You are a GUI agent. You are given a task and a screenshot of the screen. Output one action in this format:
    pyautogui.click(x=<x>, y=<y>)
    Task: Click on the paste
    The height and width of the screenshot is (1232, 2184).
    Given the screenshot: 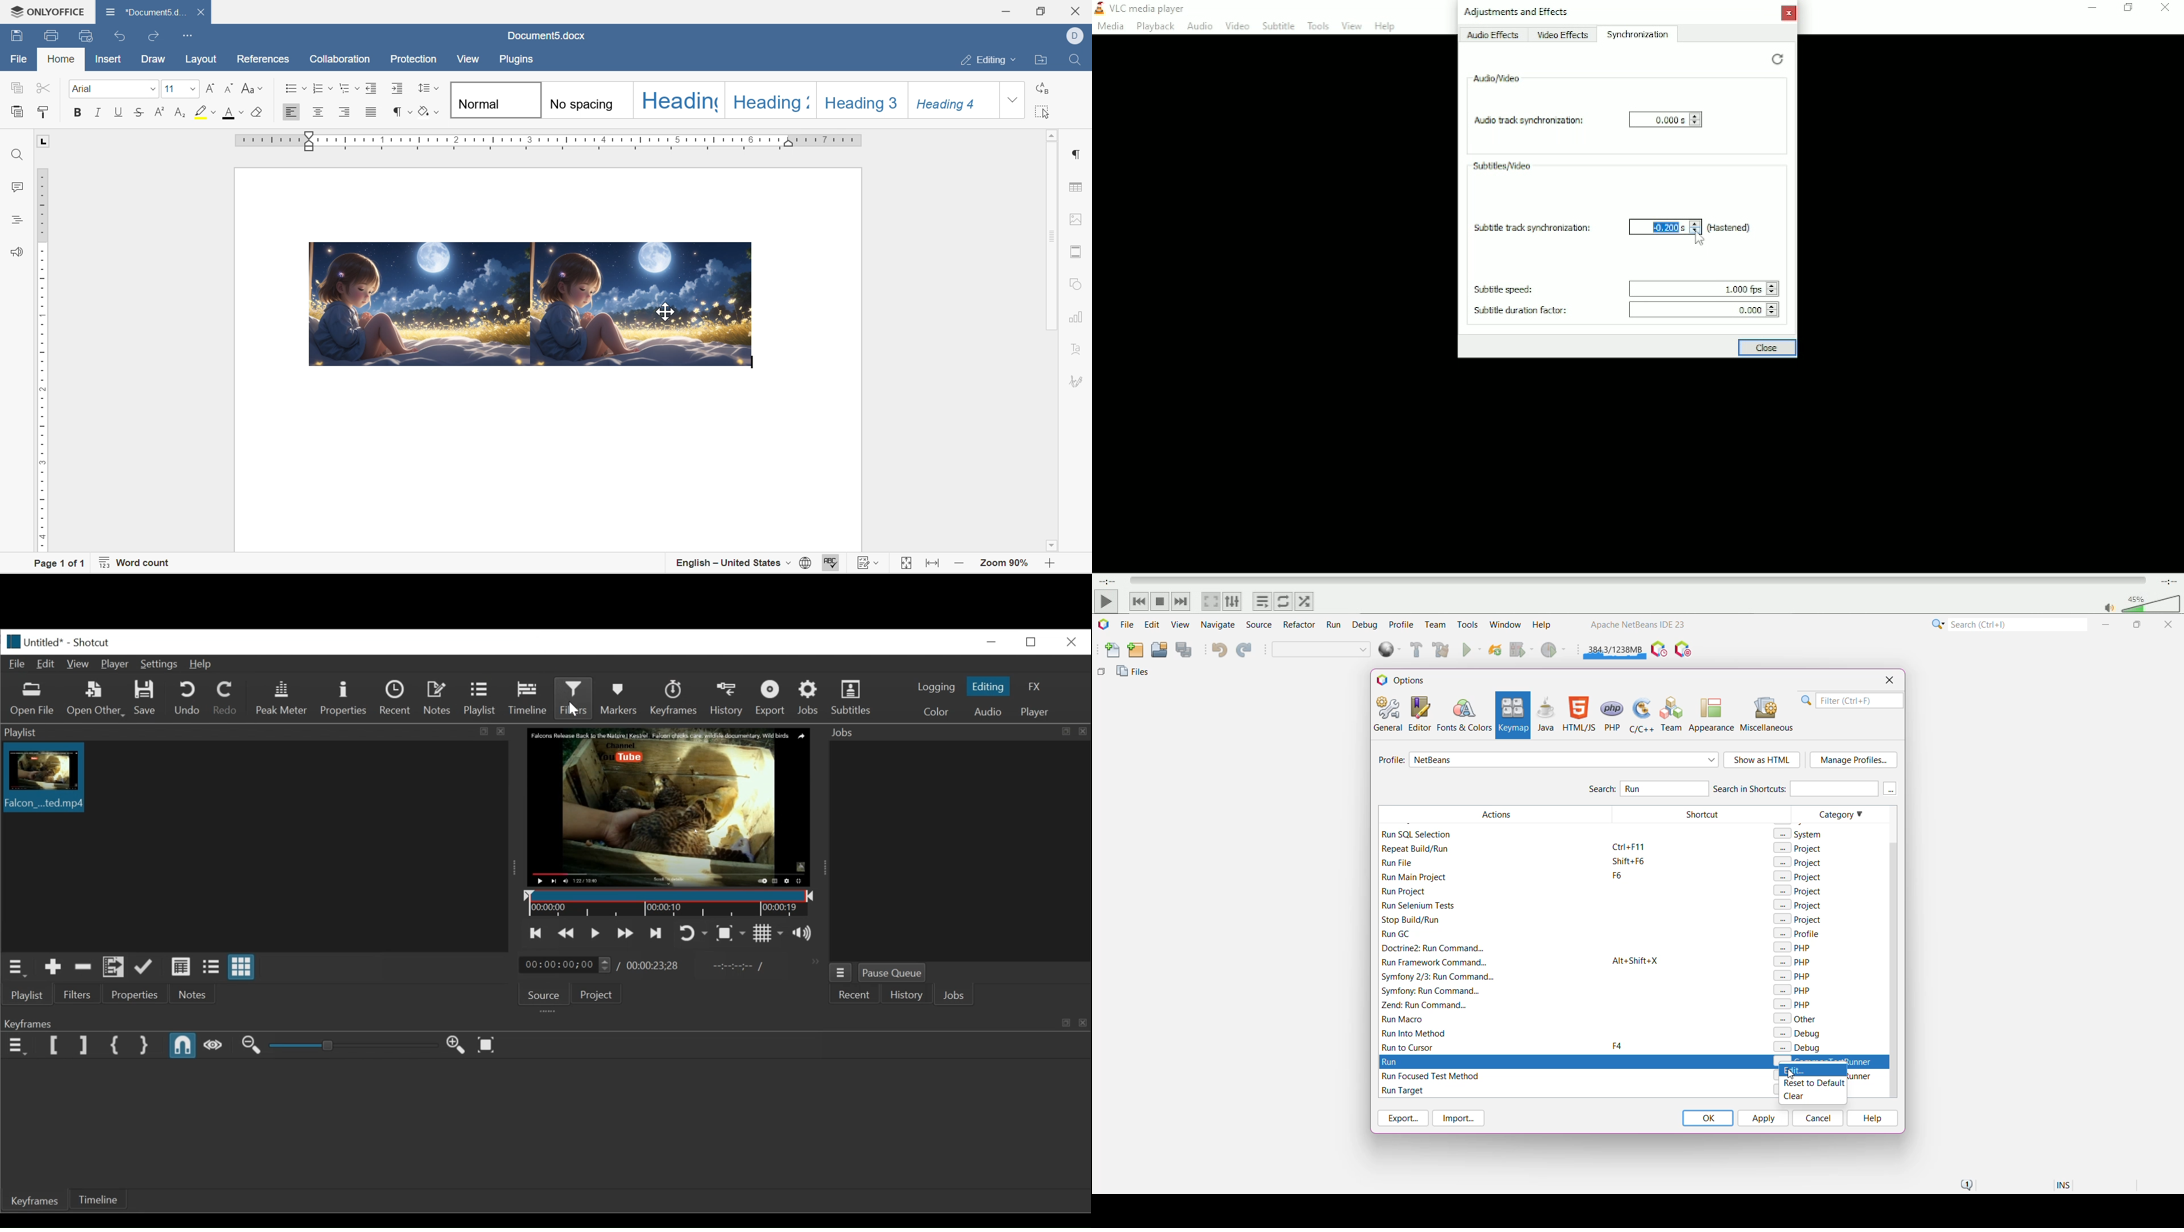 What is the action you would take?
    pyautogui.click(x=17, y=111)
    